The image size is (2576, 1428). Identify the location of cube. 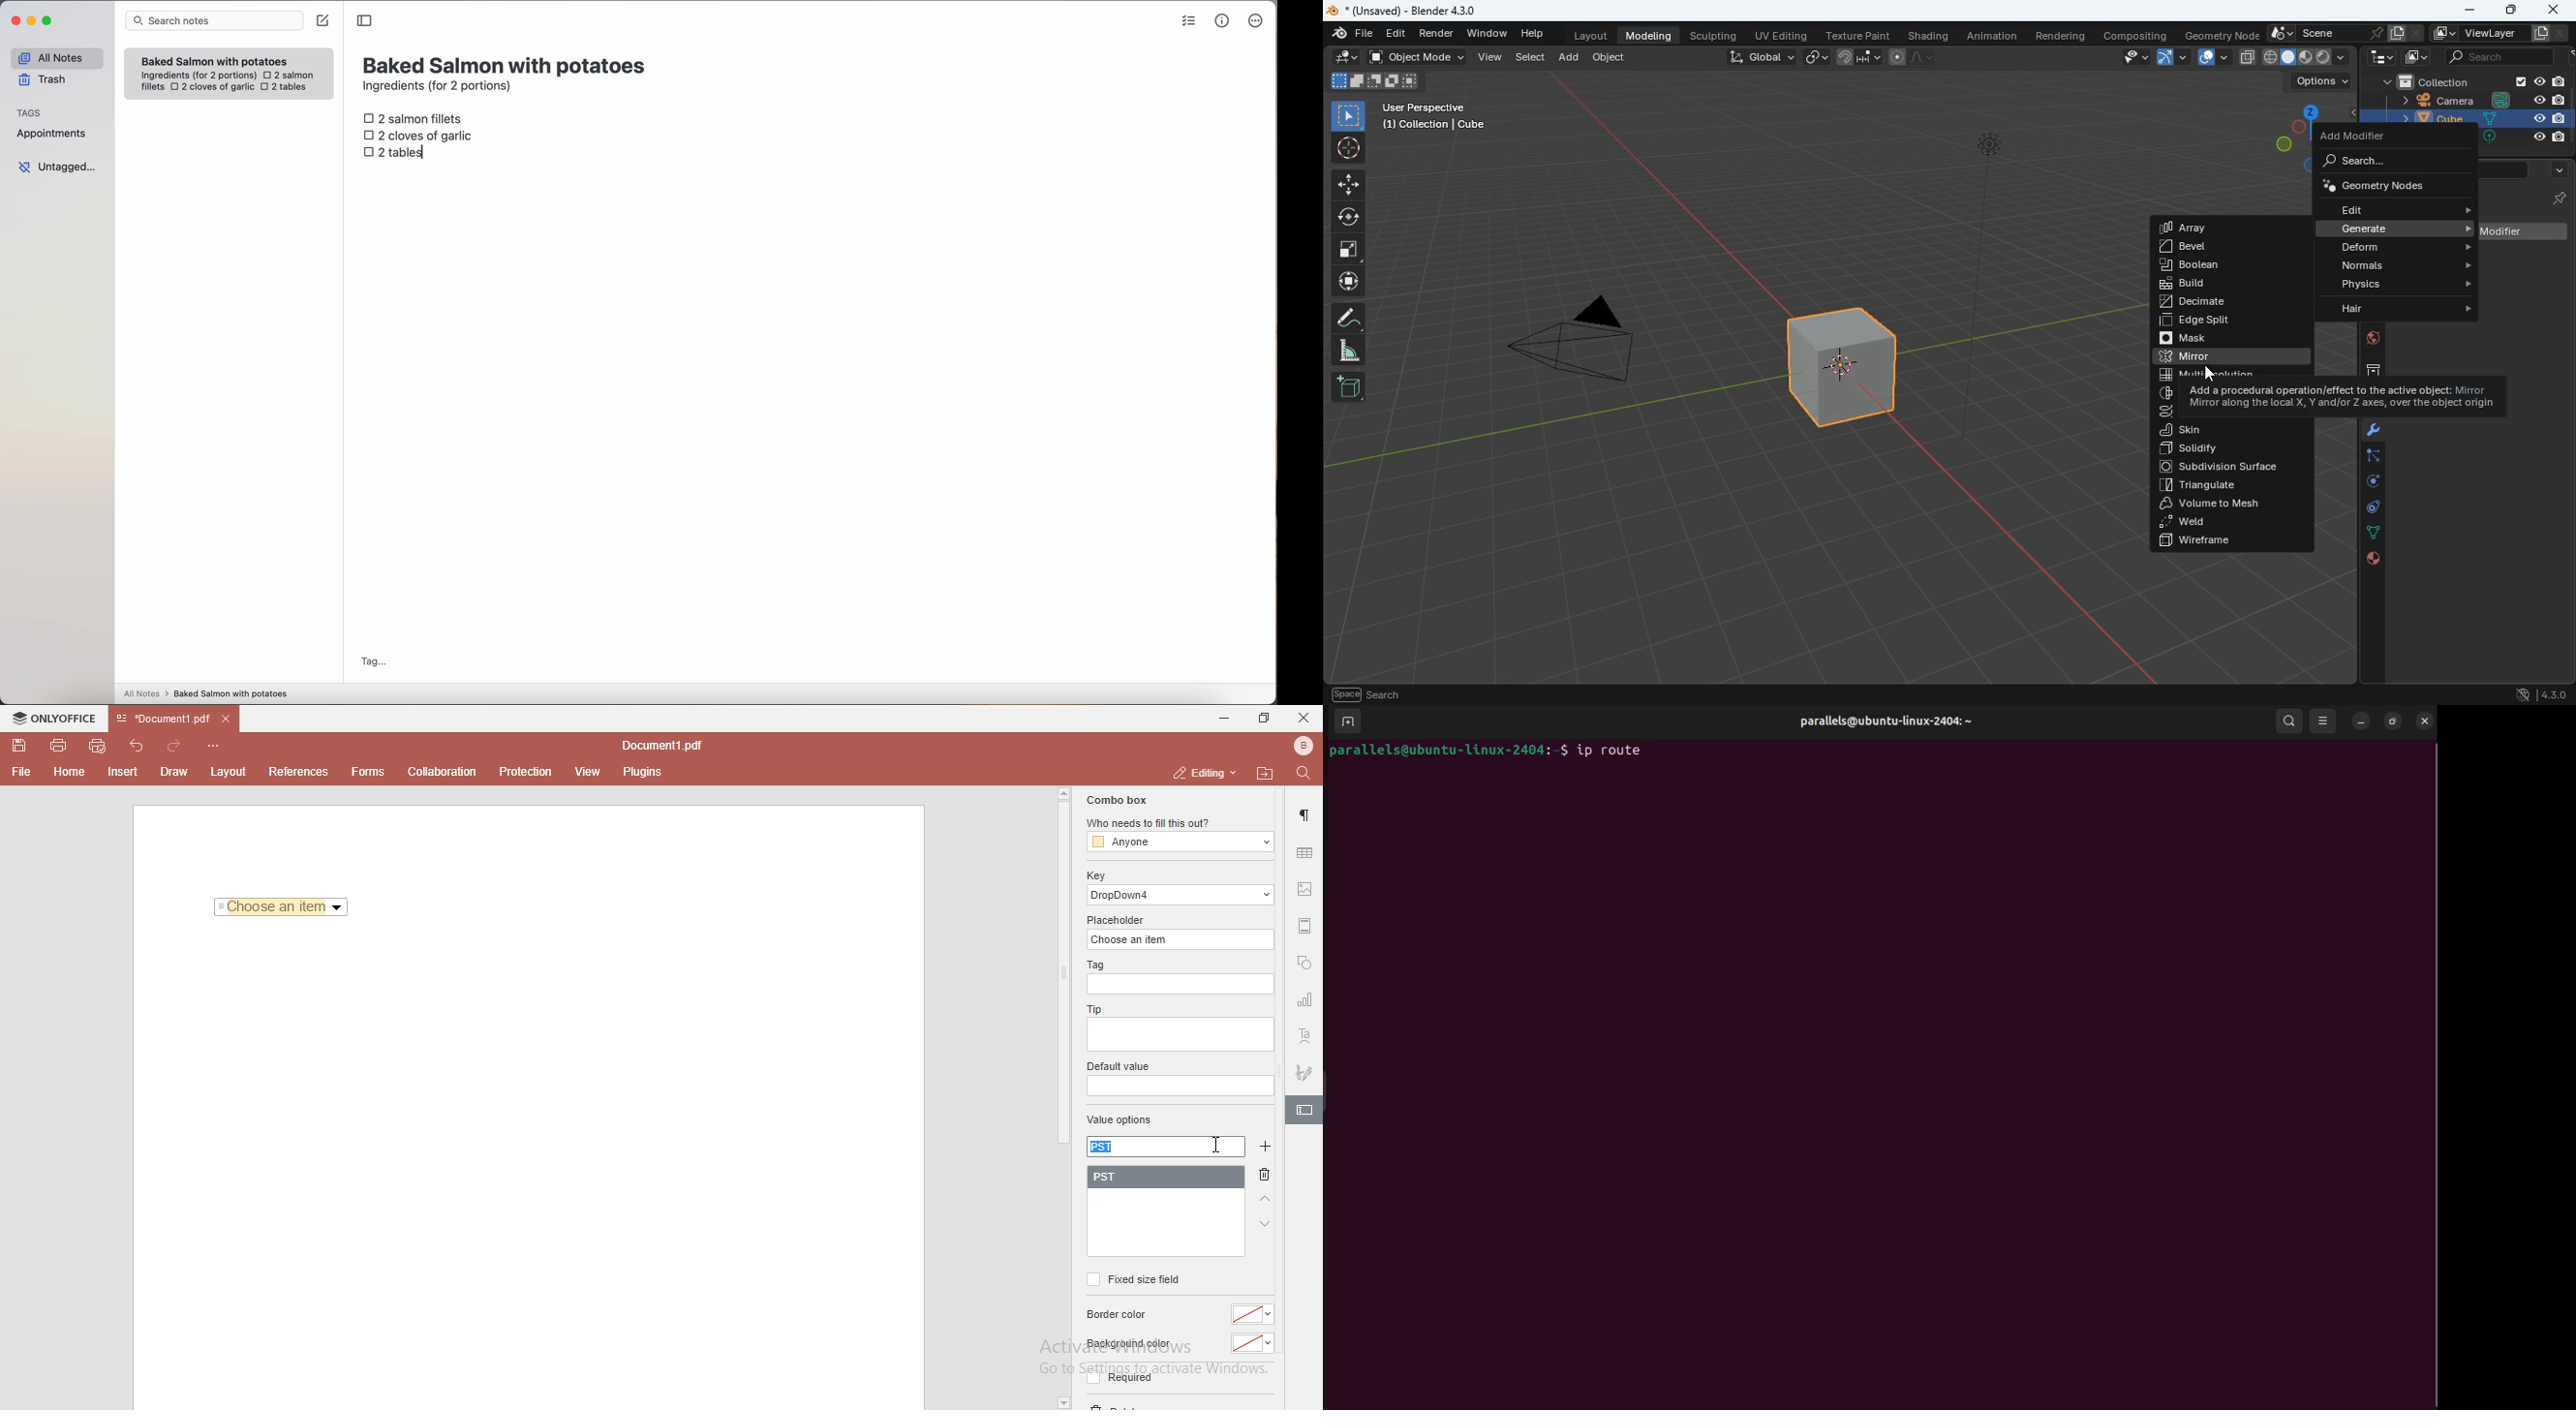
(1845, 365).